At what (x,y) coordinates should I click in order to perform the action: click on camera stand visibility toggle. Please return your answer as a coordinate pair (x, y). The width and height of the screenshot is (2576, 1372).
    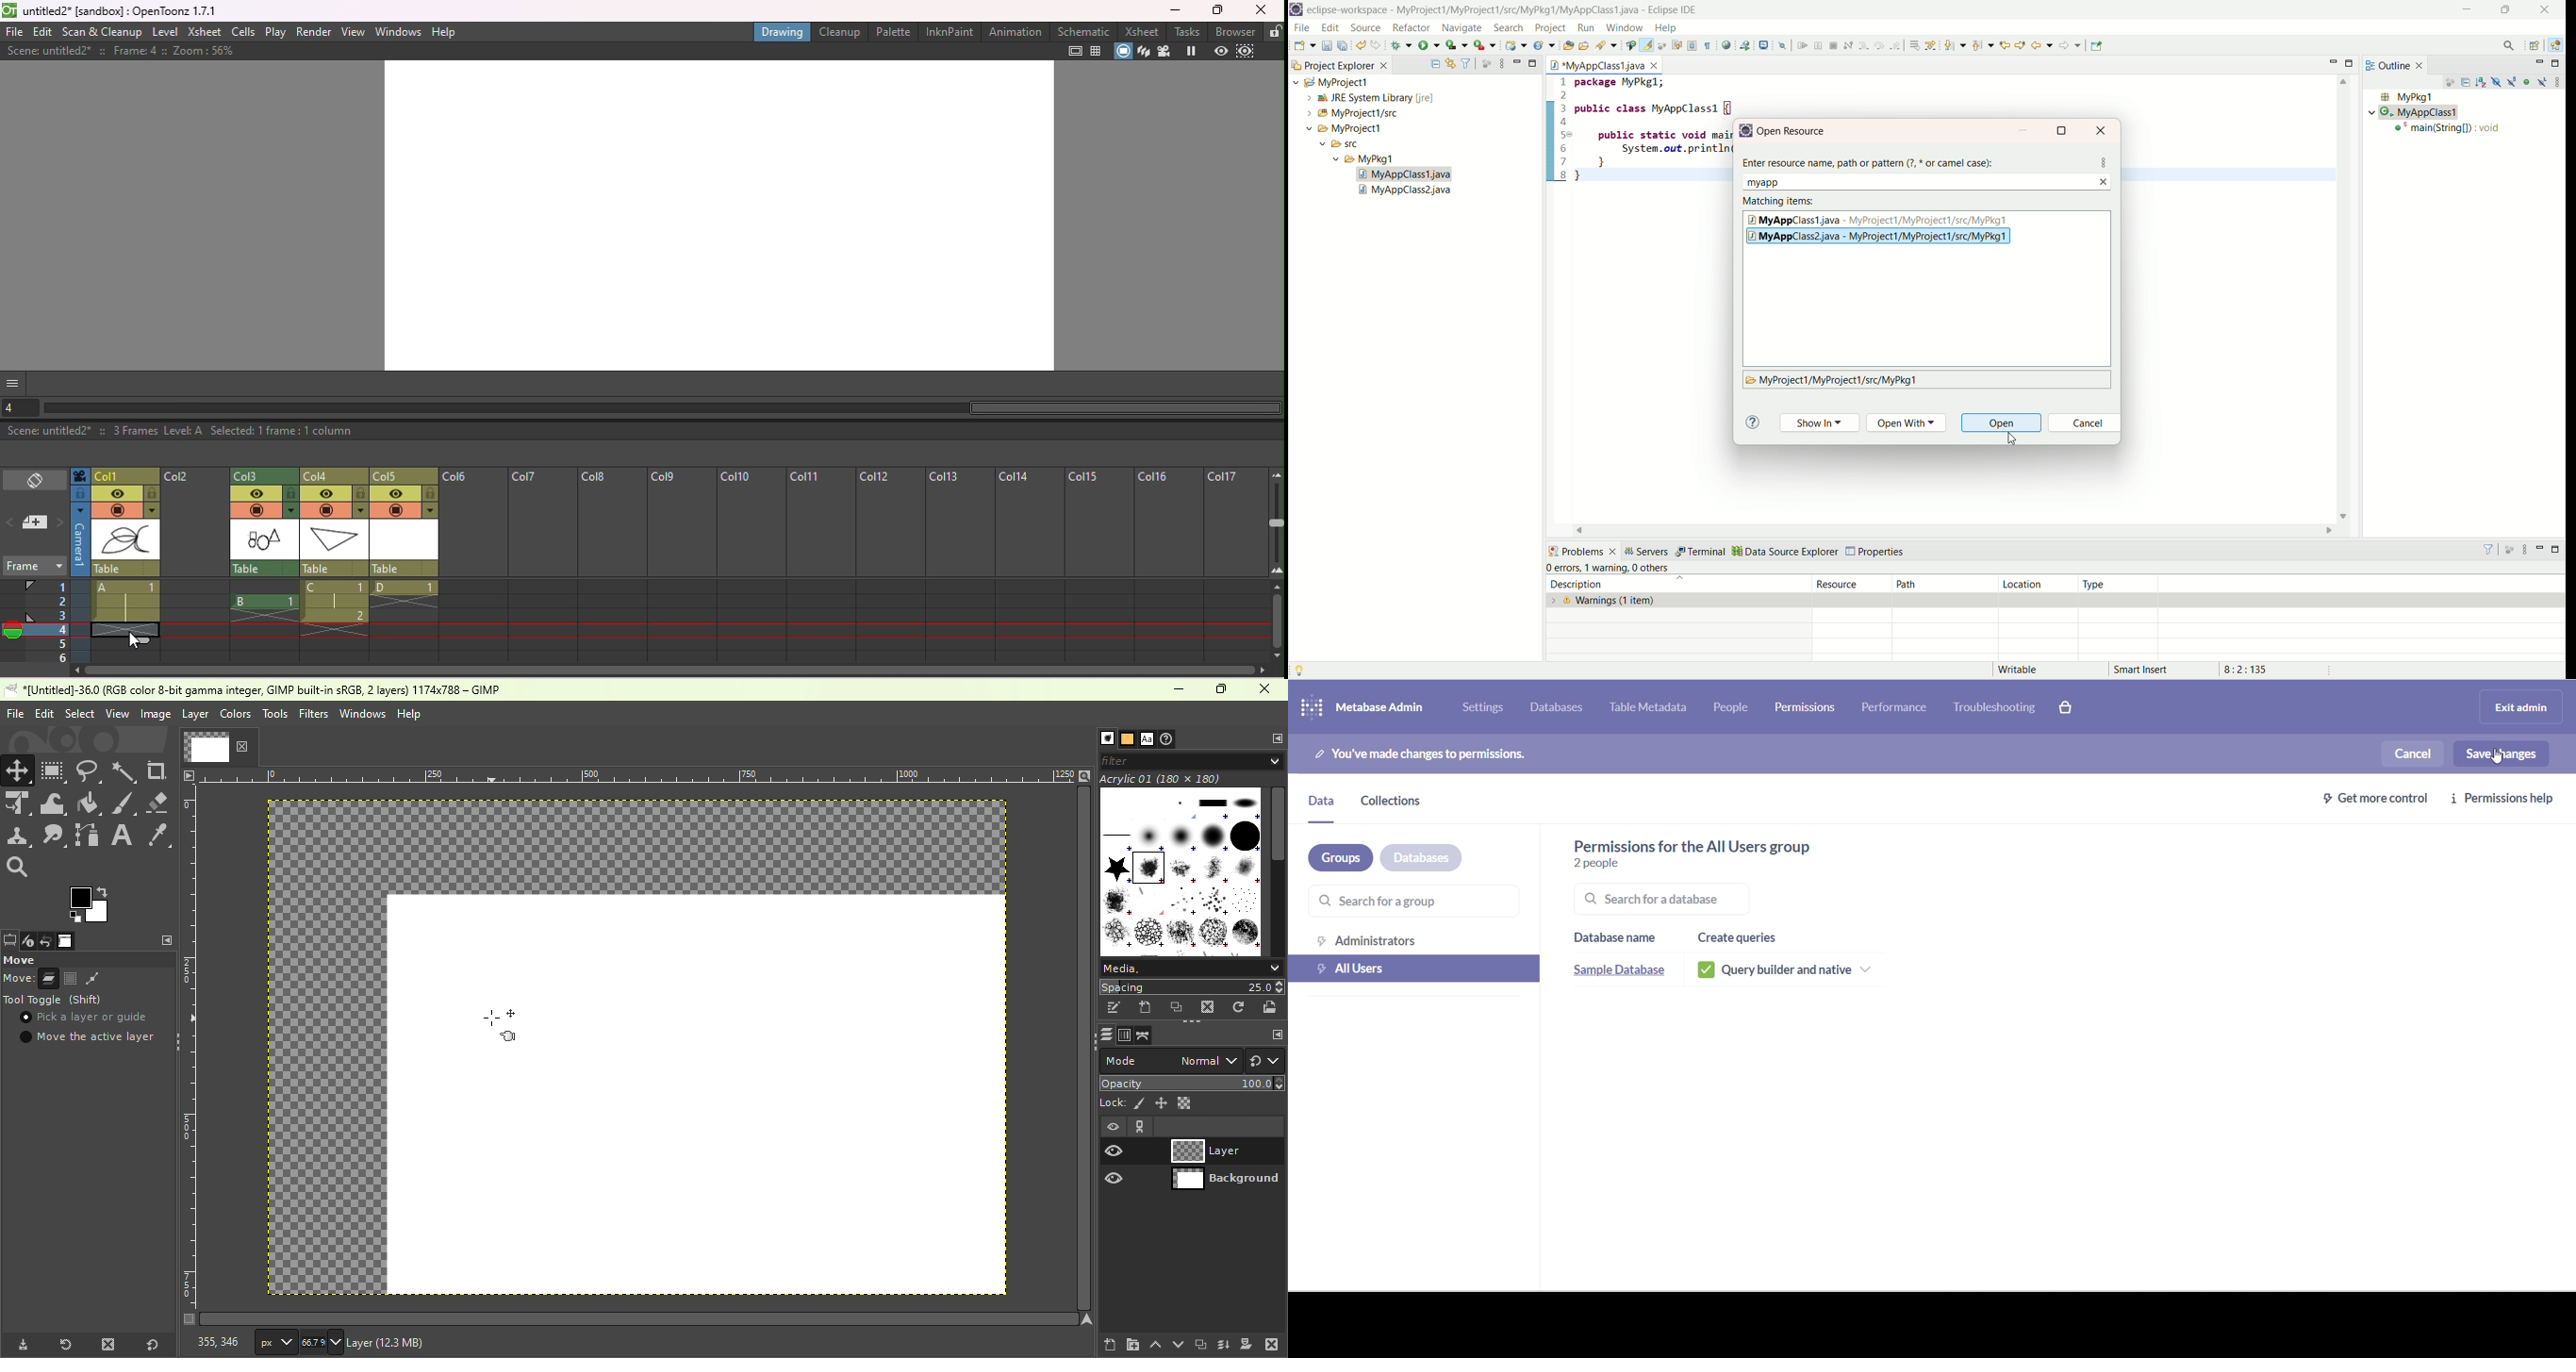
    Looking at the image, I should click on (256, 510).